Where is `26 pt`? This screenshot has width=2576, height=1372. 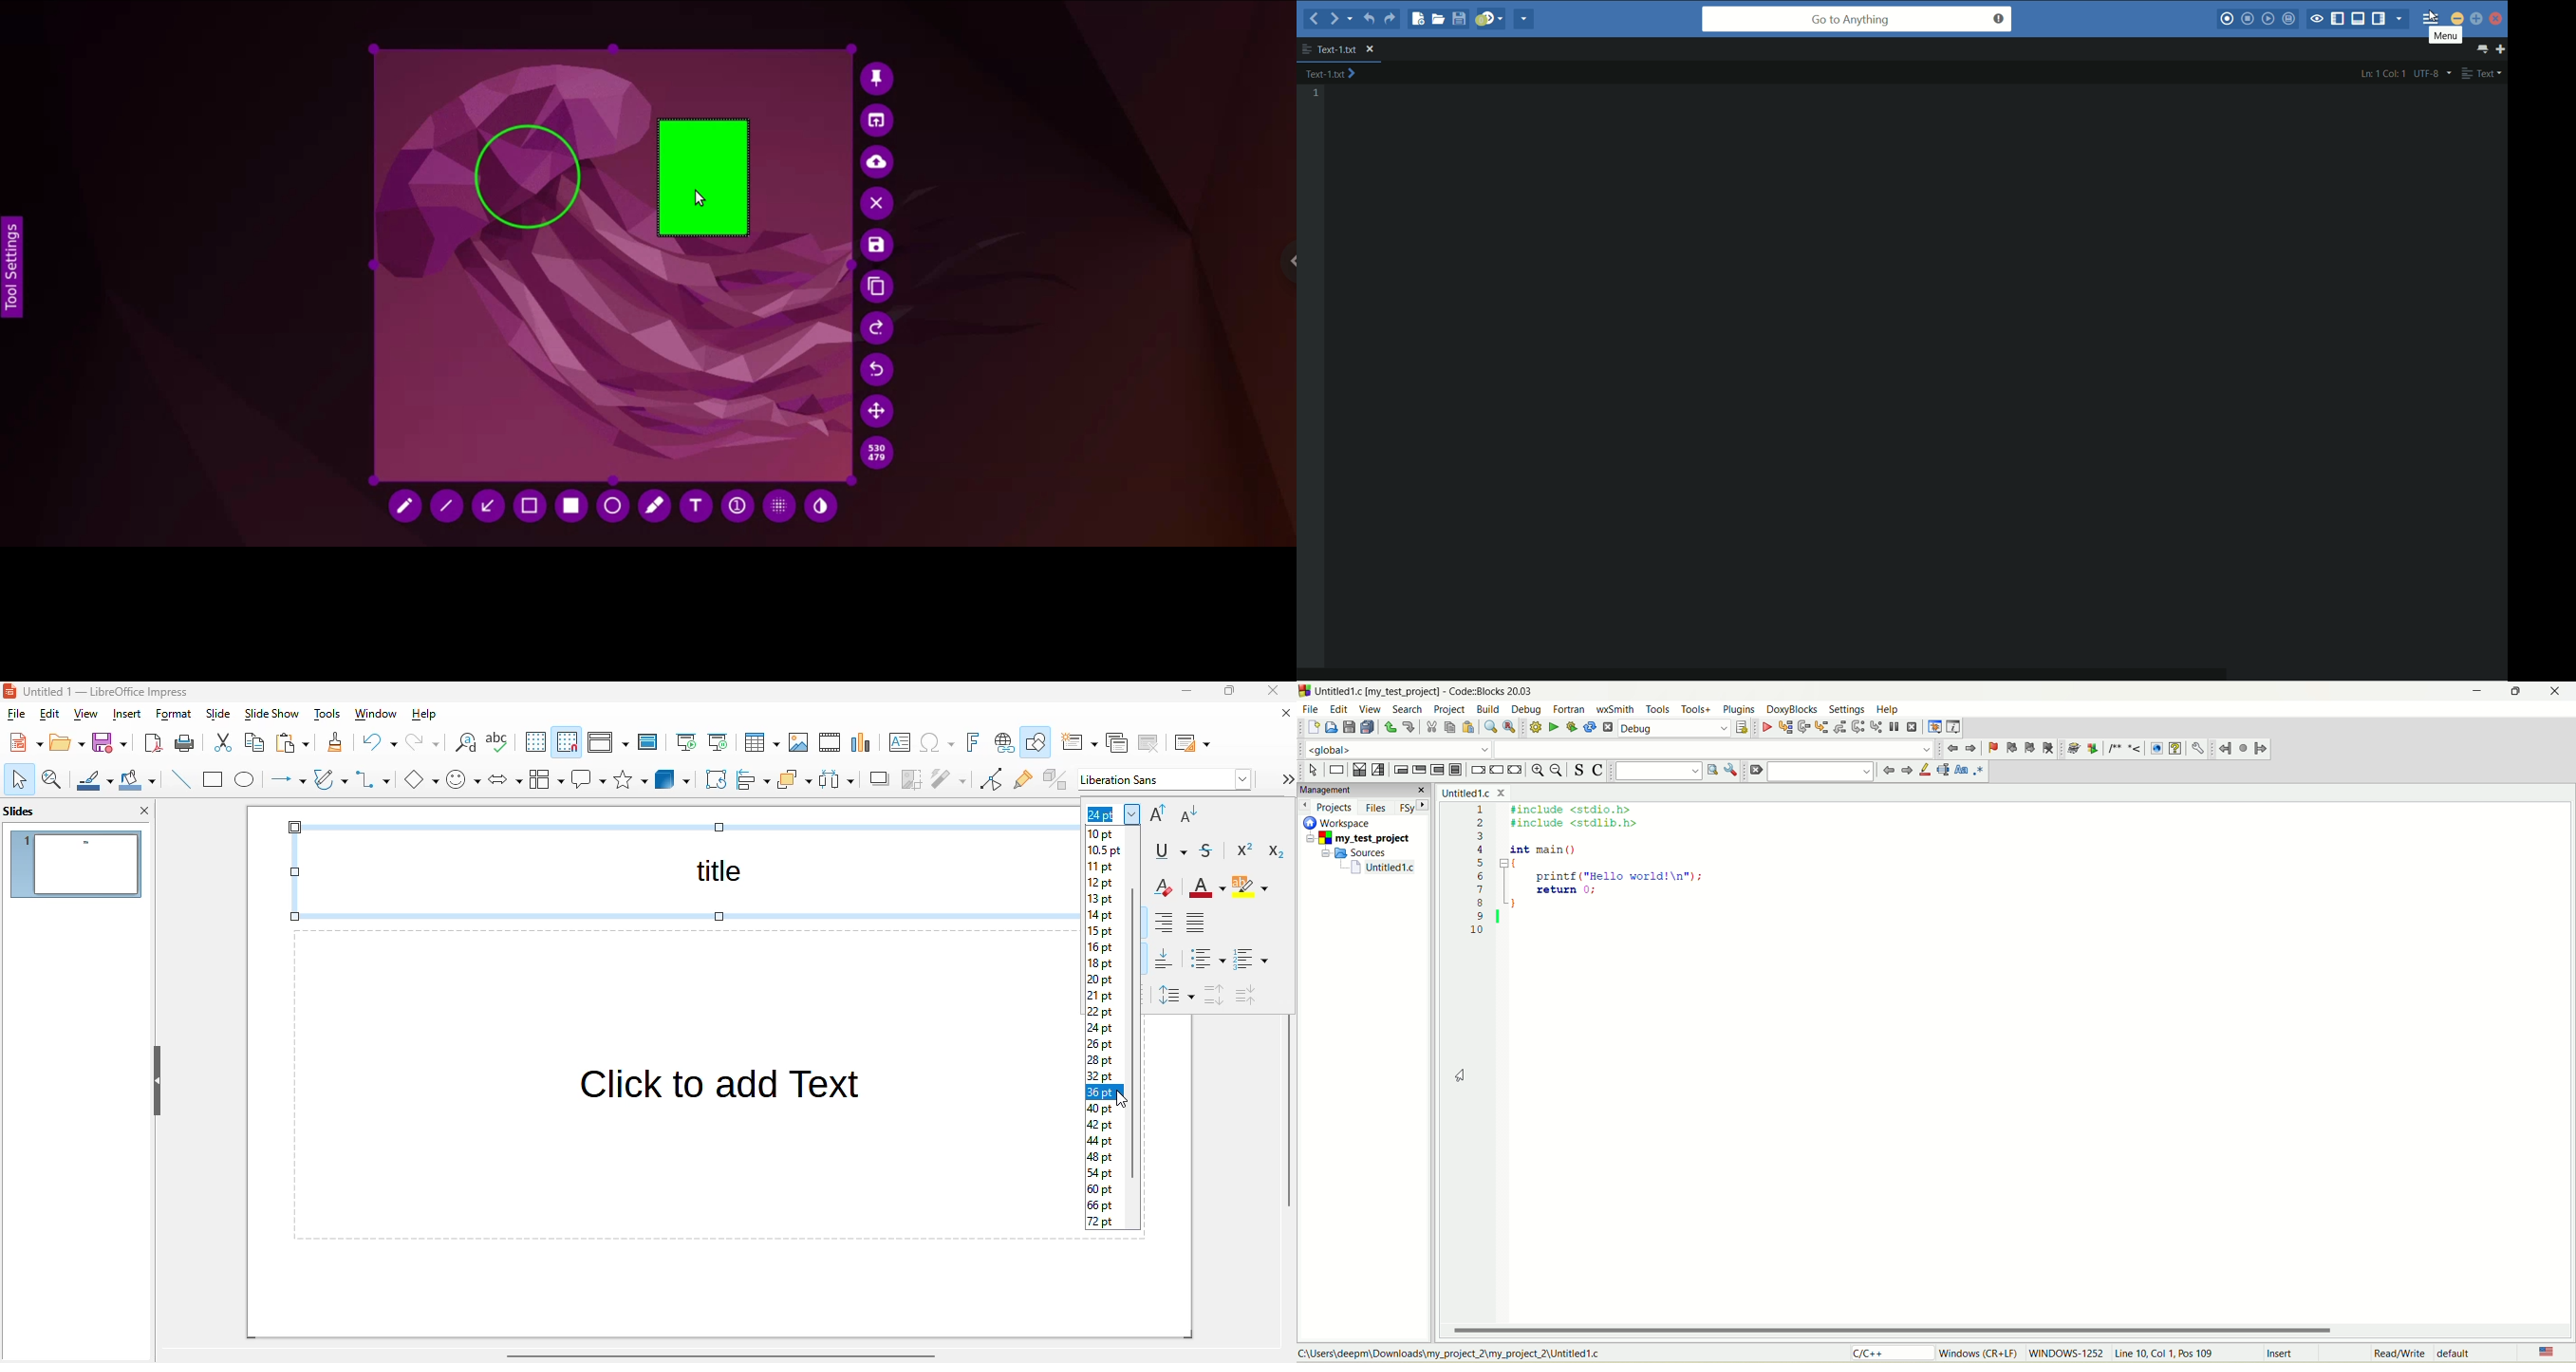
26 pt is located at coordinates (1101, 1044).